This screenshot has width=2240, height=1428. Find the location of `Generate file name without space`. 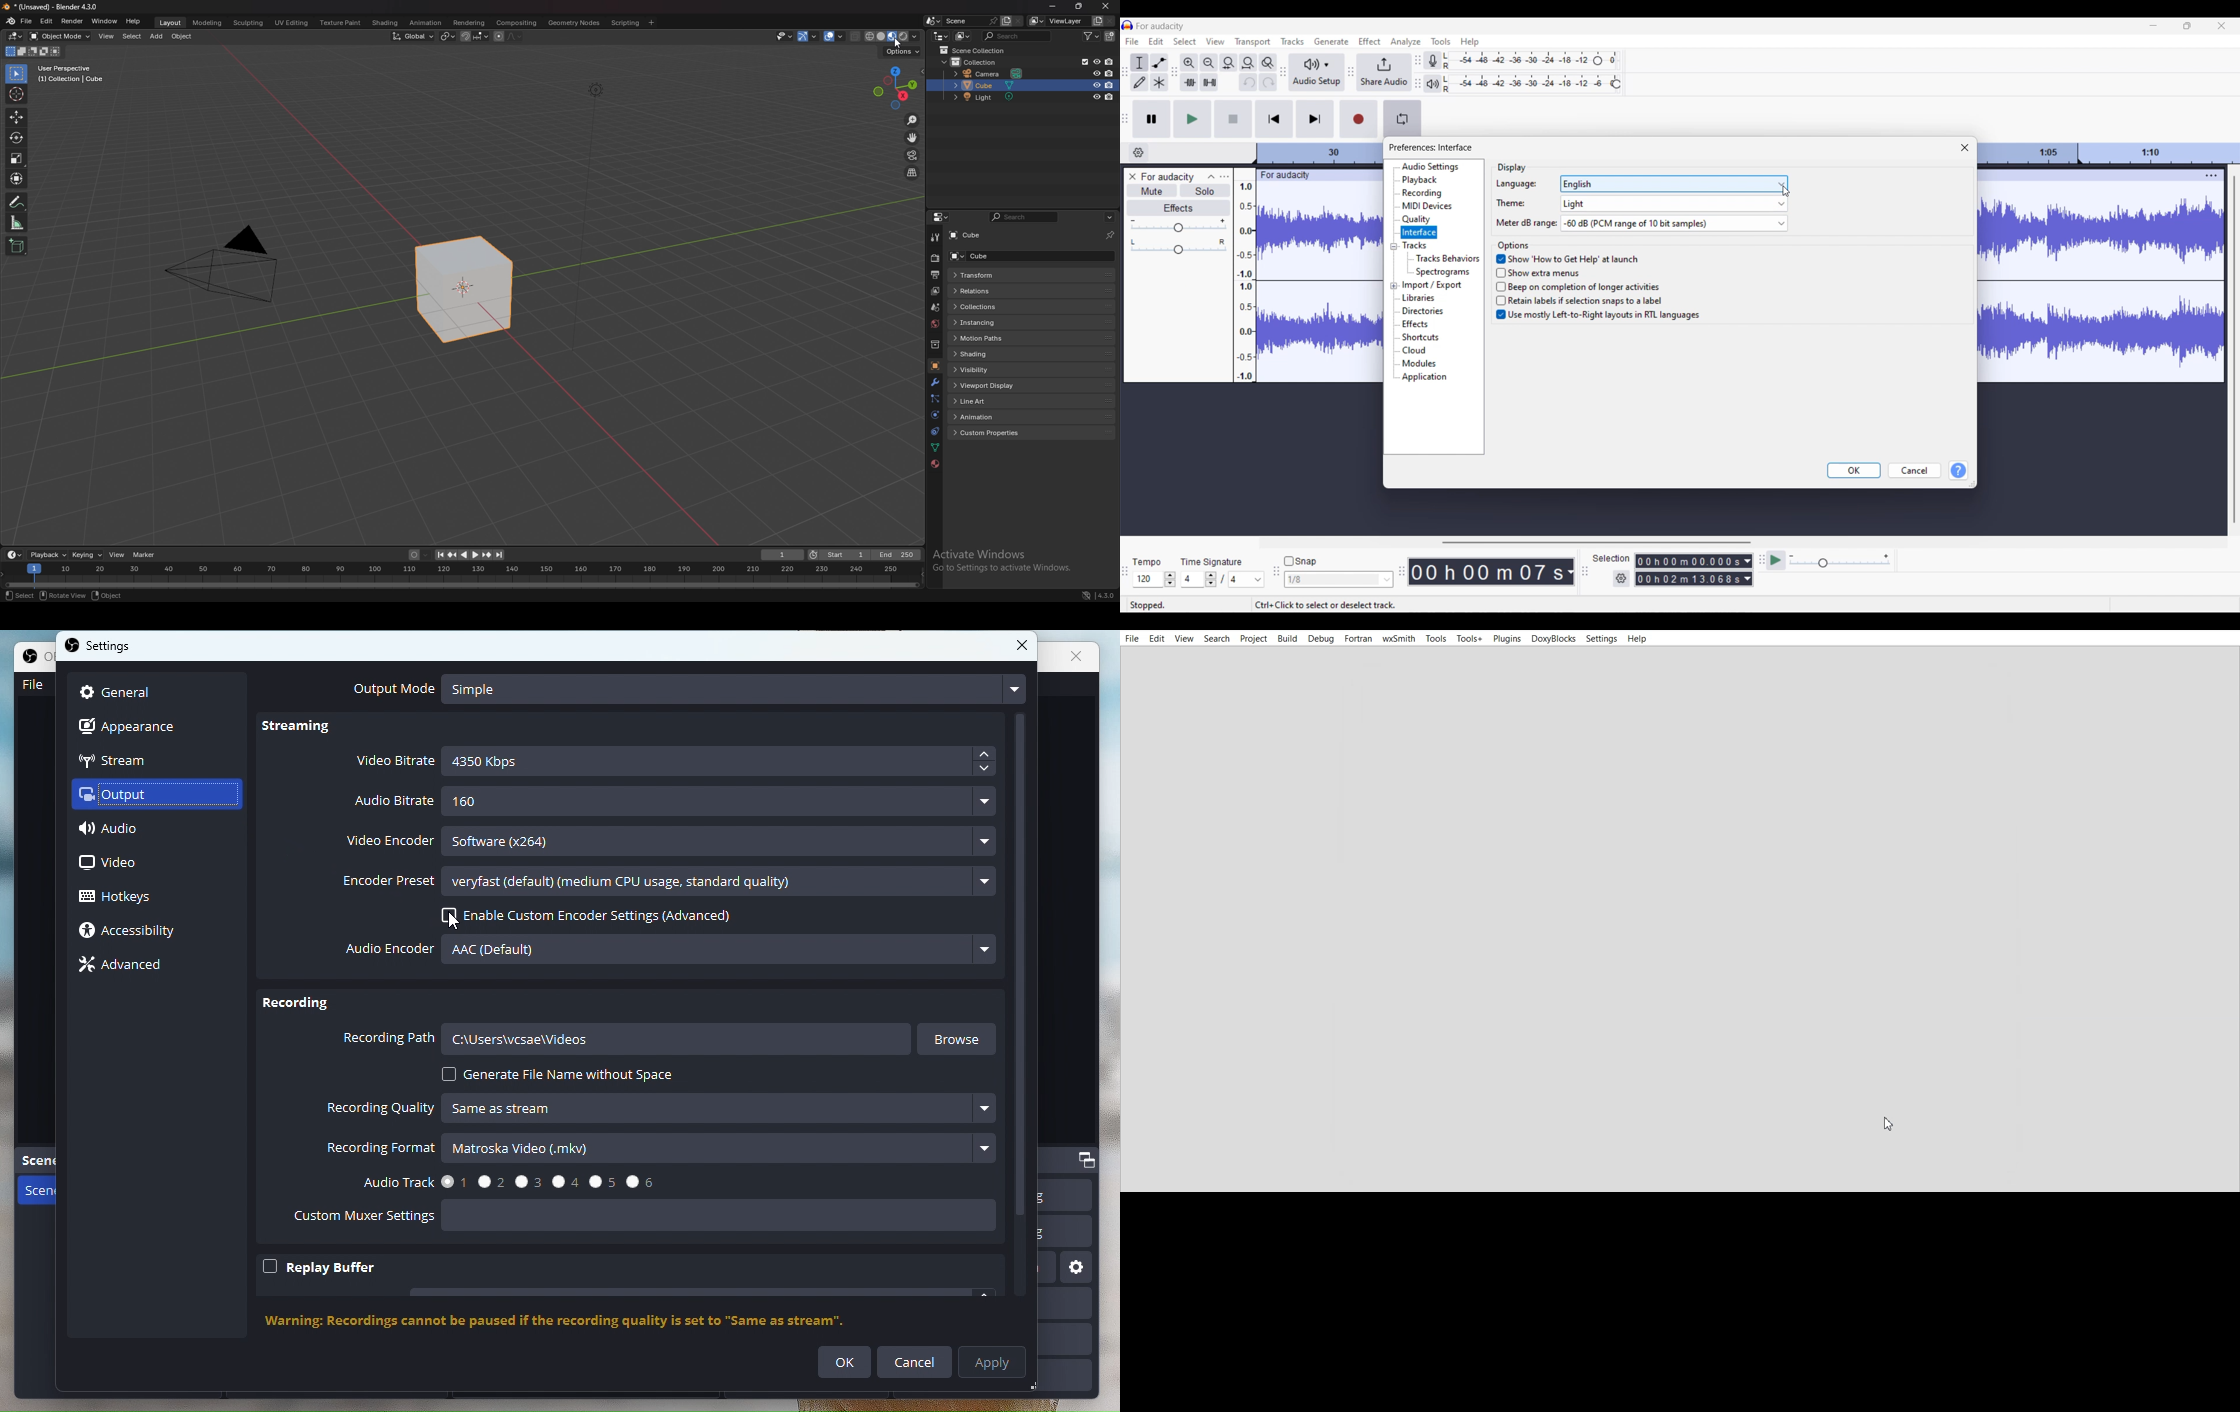

Generate file name without space is located at coordinates (557, 1076).